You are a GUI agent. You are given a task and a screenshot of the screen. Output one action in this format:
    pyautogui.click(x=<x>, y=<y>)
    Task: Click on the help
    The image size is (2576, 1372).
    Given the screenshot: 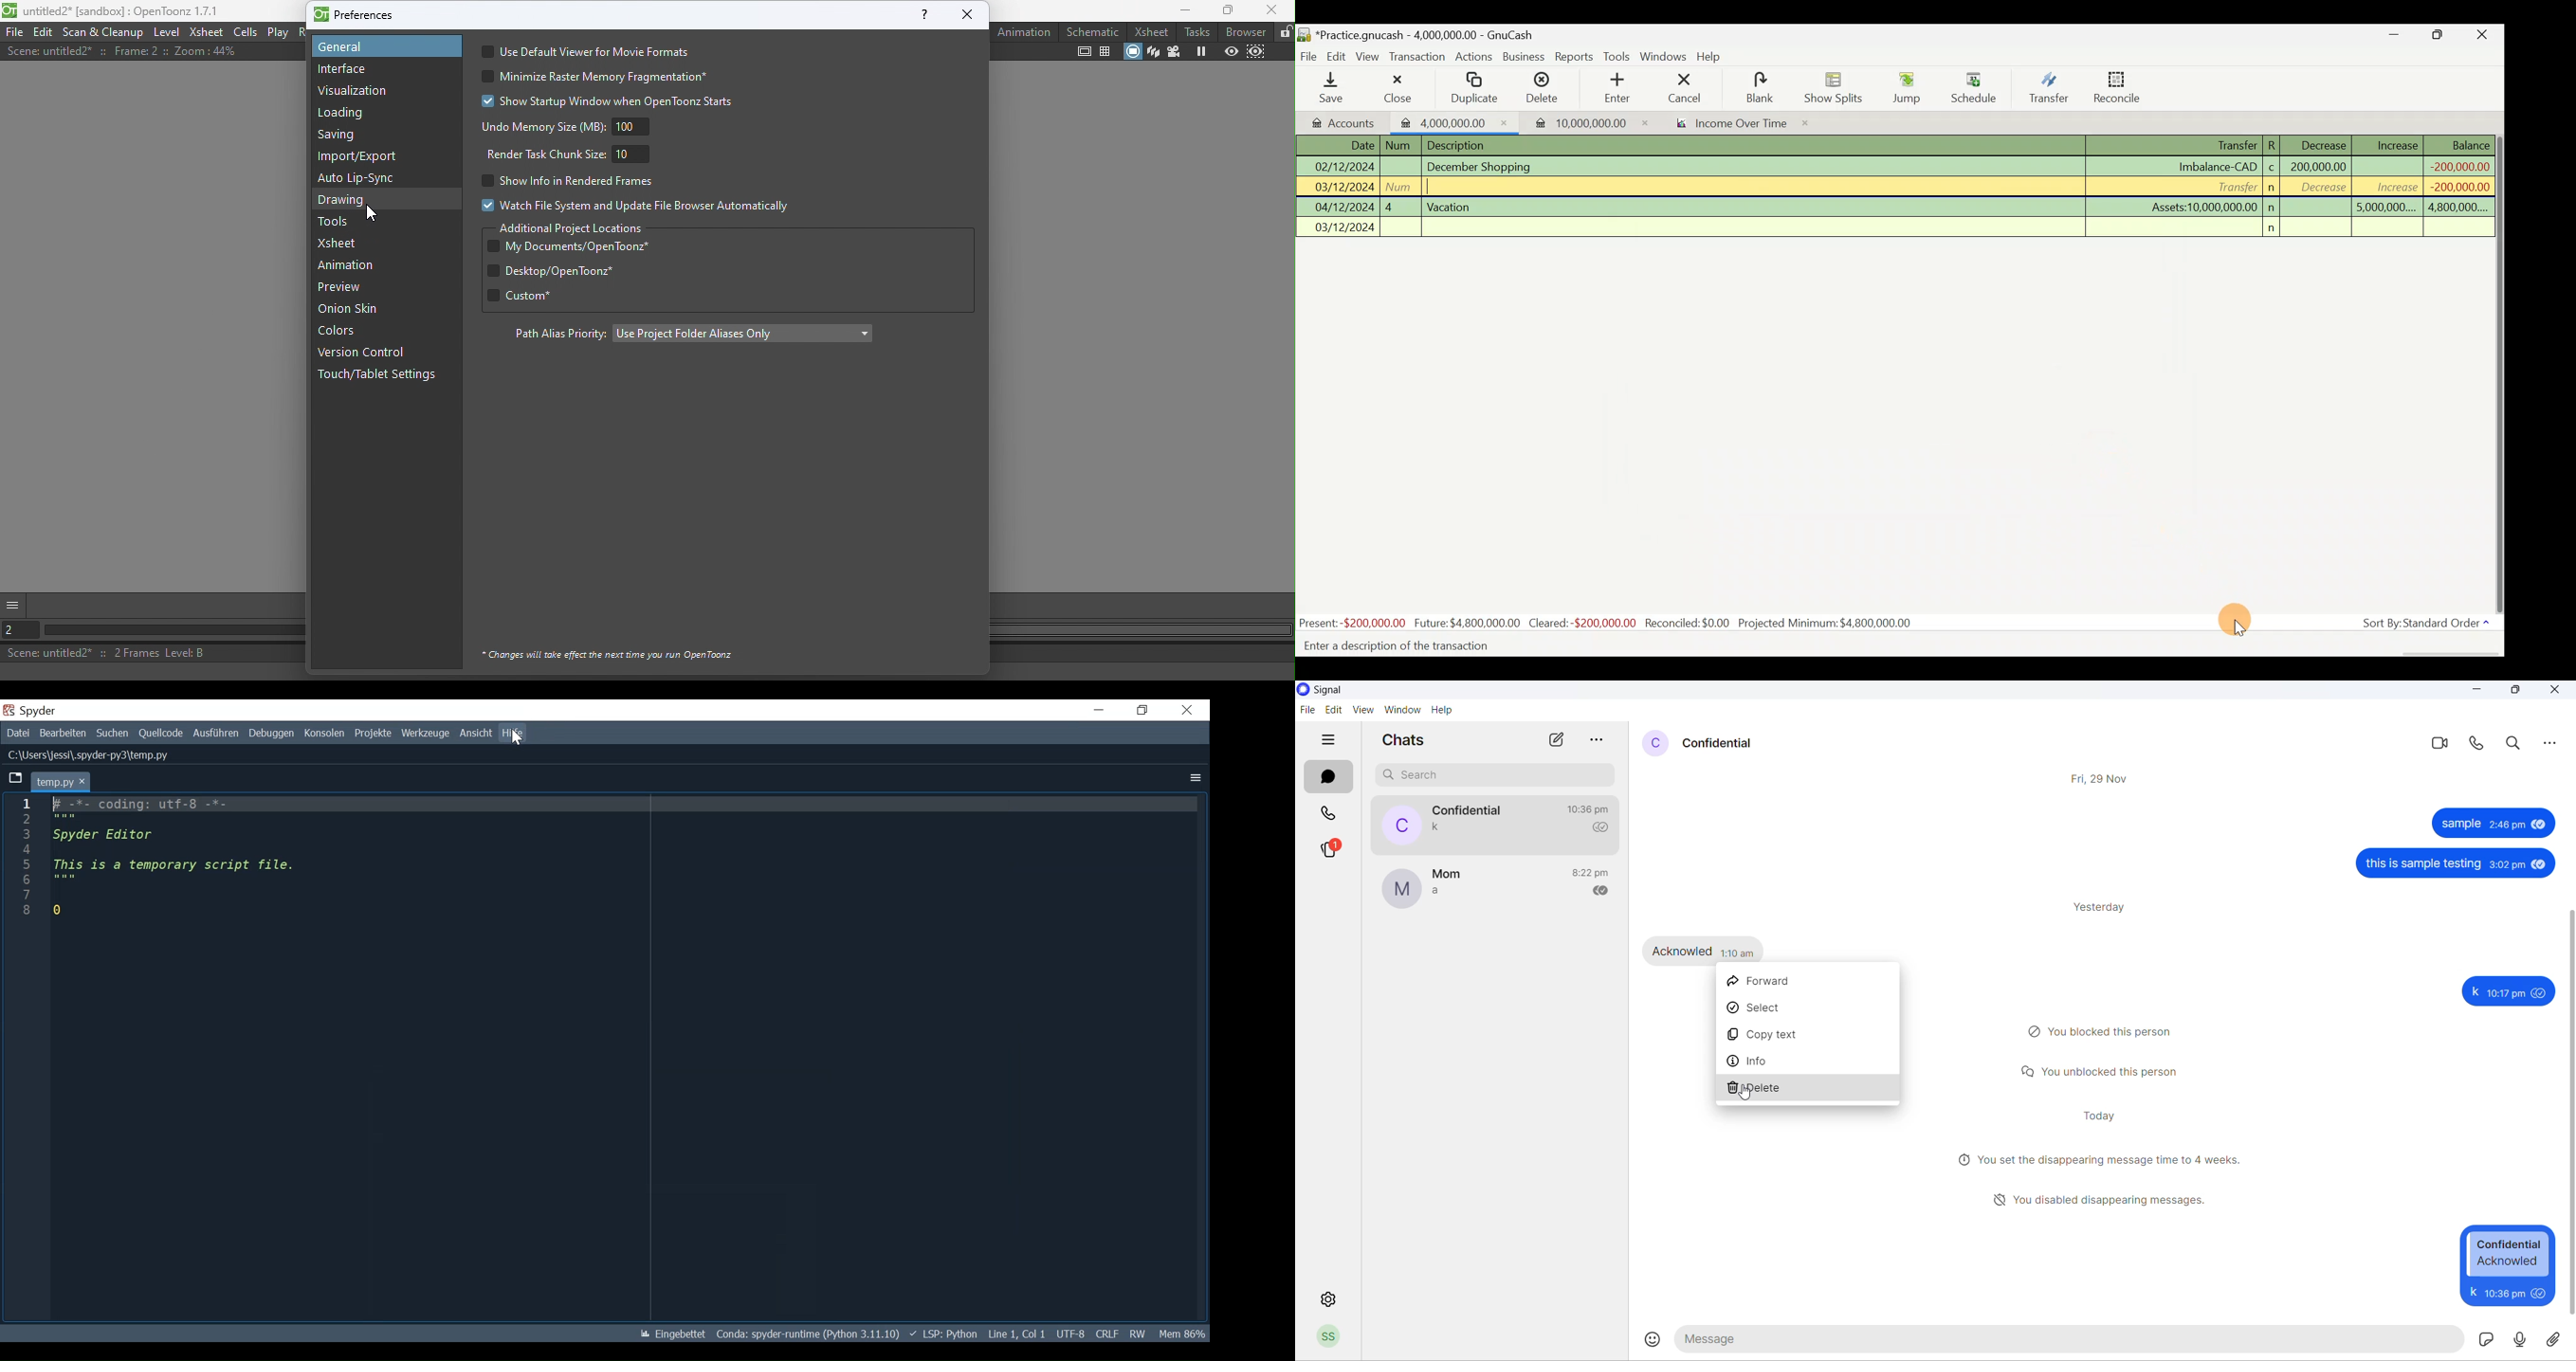 What is the action you would take?
    pyautogui.click(x=923, y=14)
    